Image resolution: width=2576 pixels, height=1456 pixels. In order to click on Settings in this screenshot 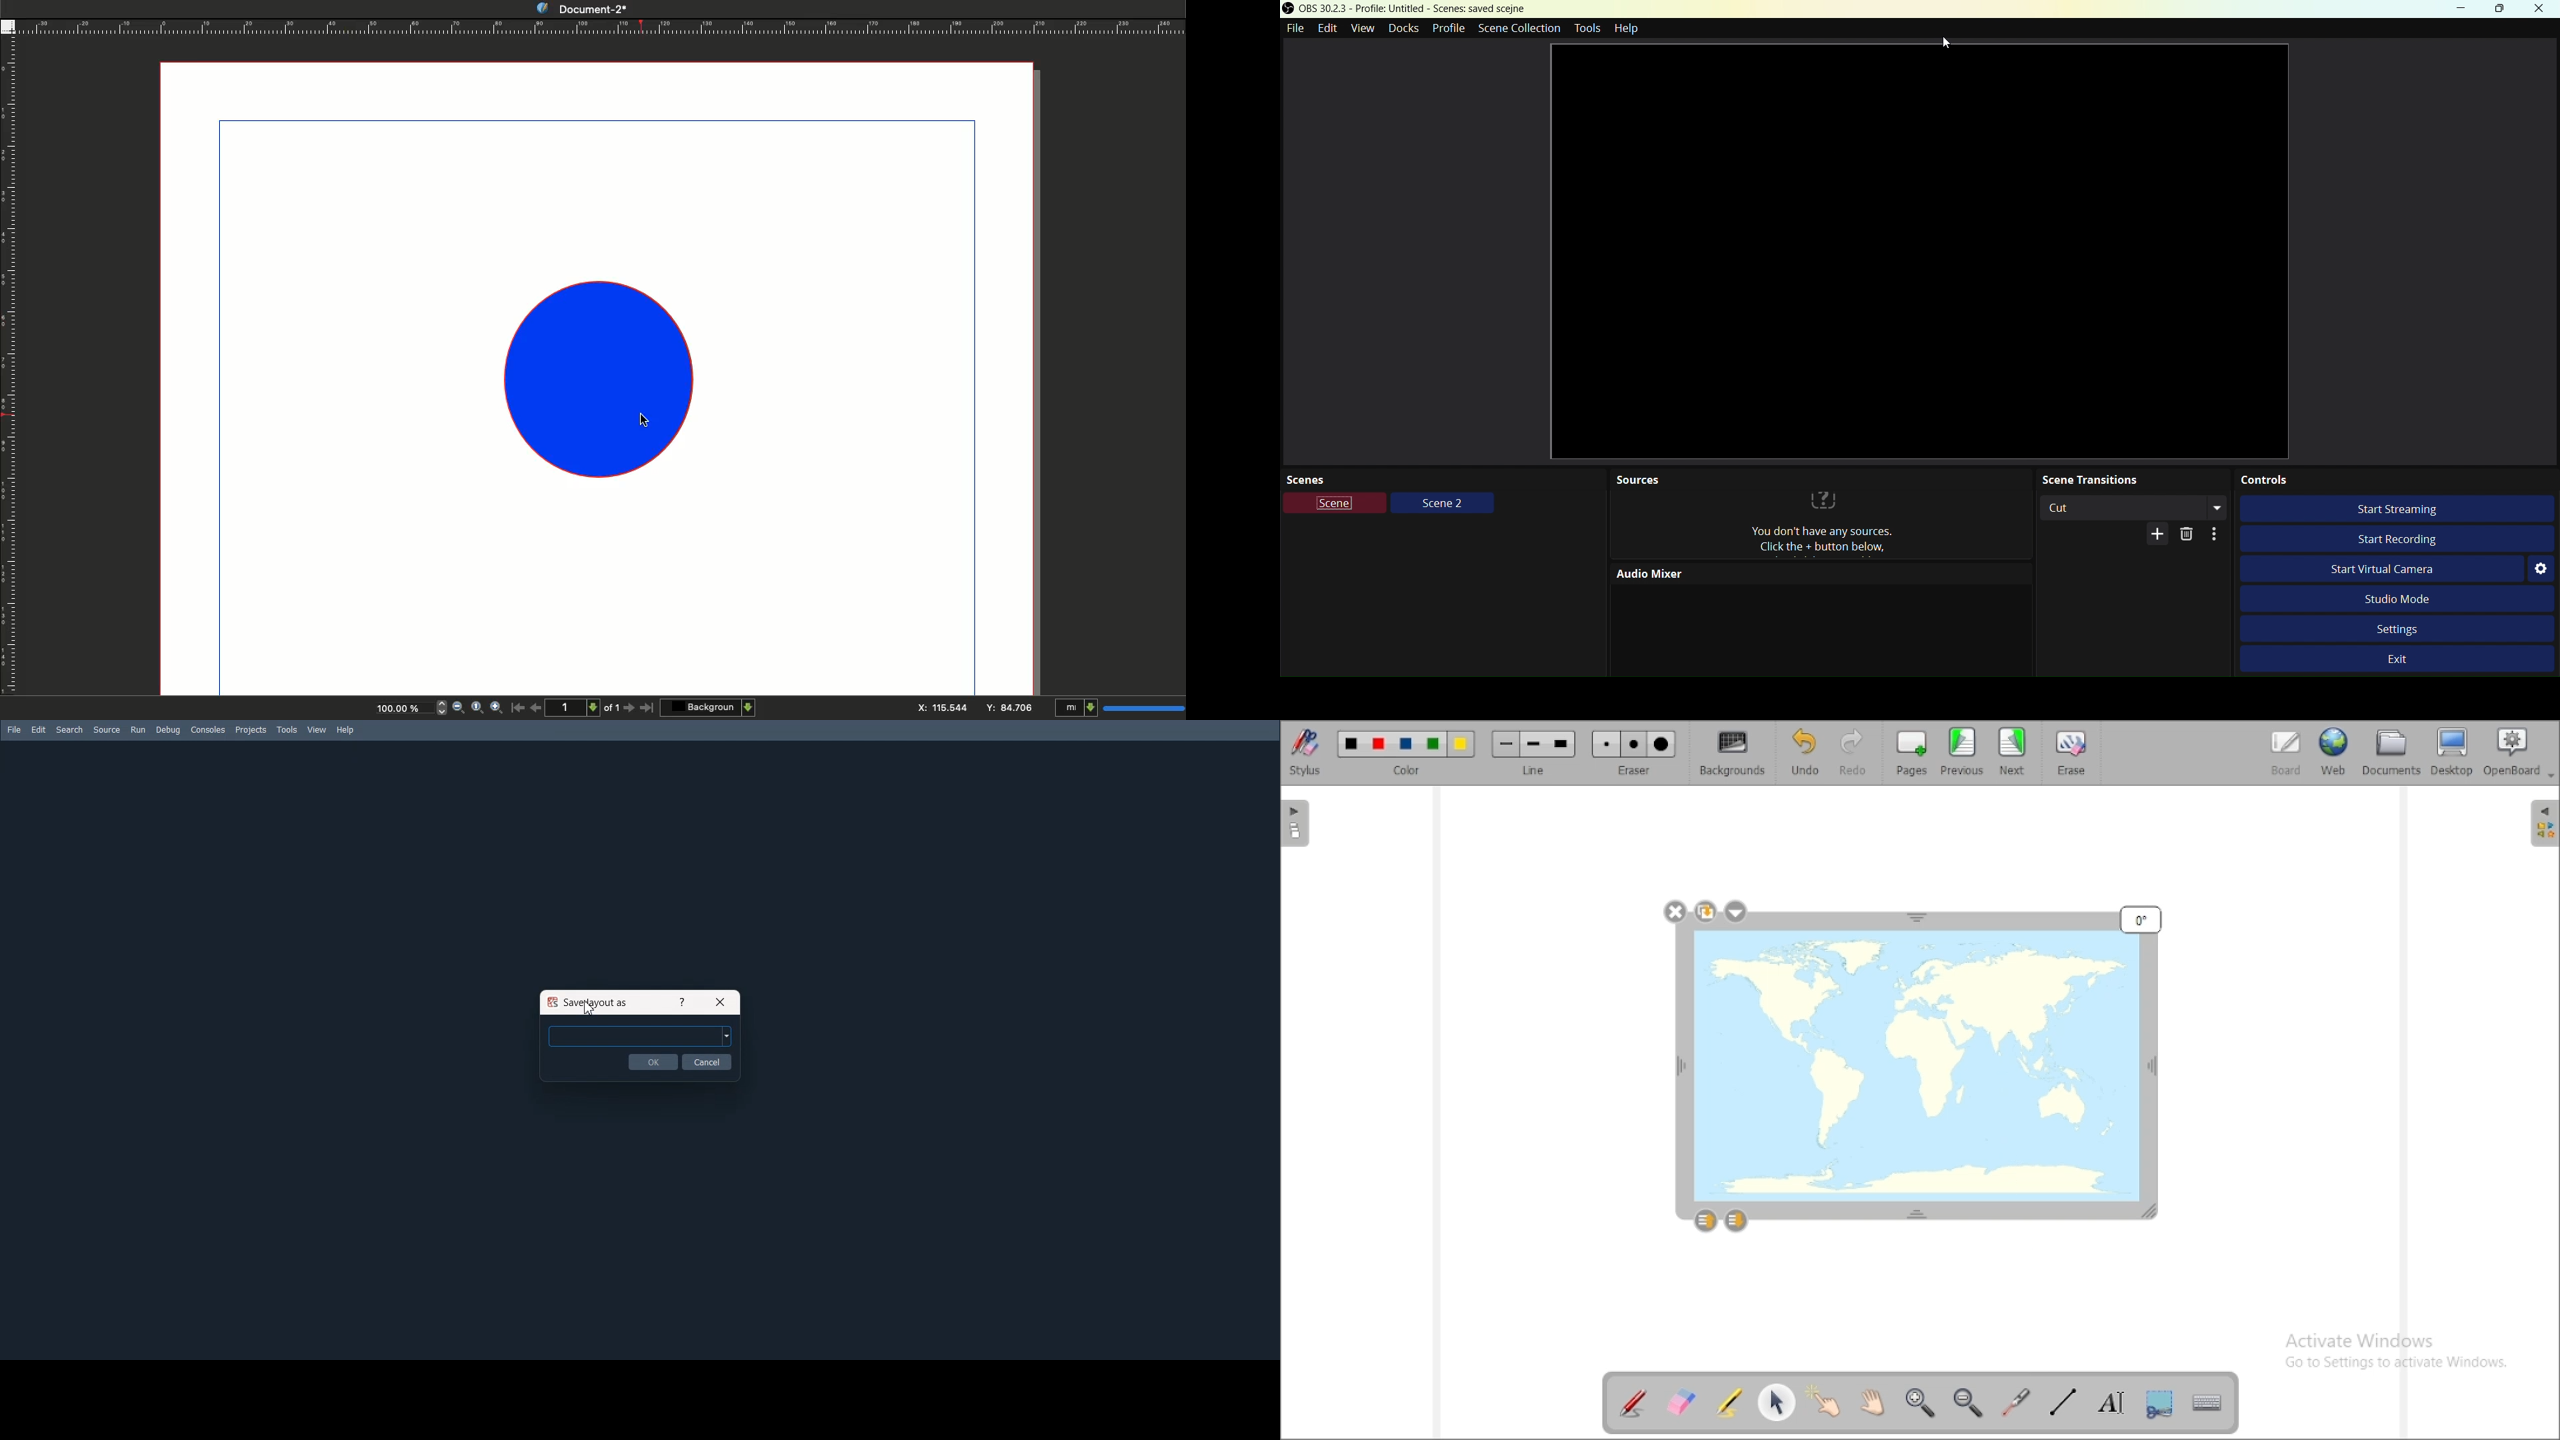, I will do `click(2541, 569)`.